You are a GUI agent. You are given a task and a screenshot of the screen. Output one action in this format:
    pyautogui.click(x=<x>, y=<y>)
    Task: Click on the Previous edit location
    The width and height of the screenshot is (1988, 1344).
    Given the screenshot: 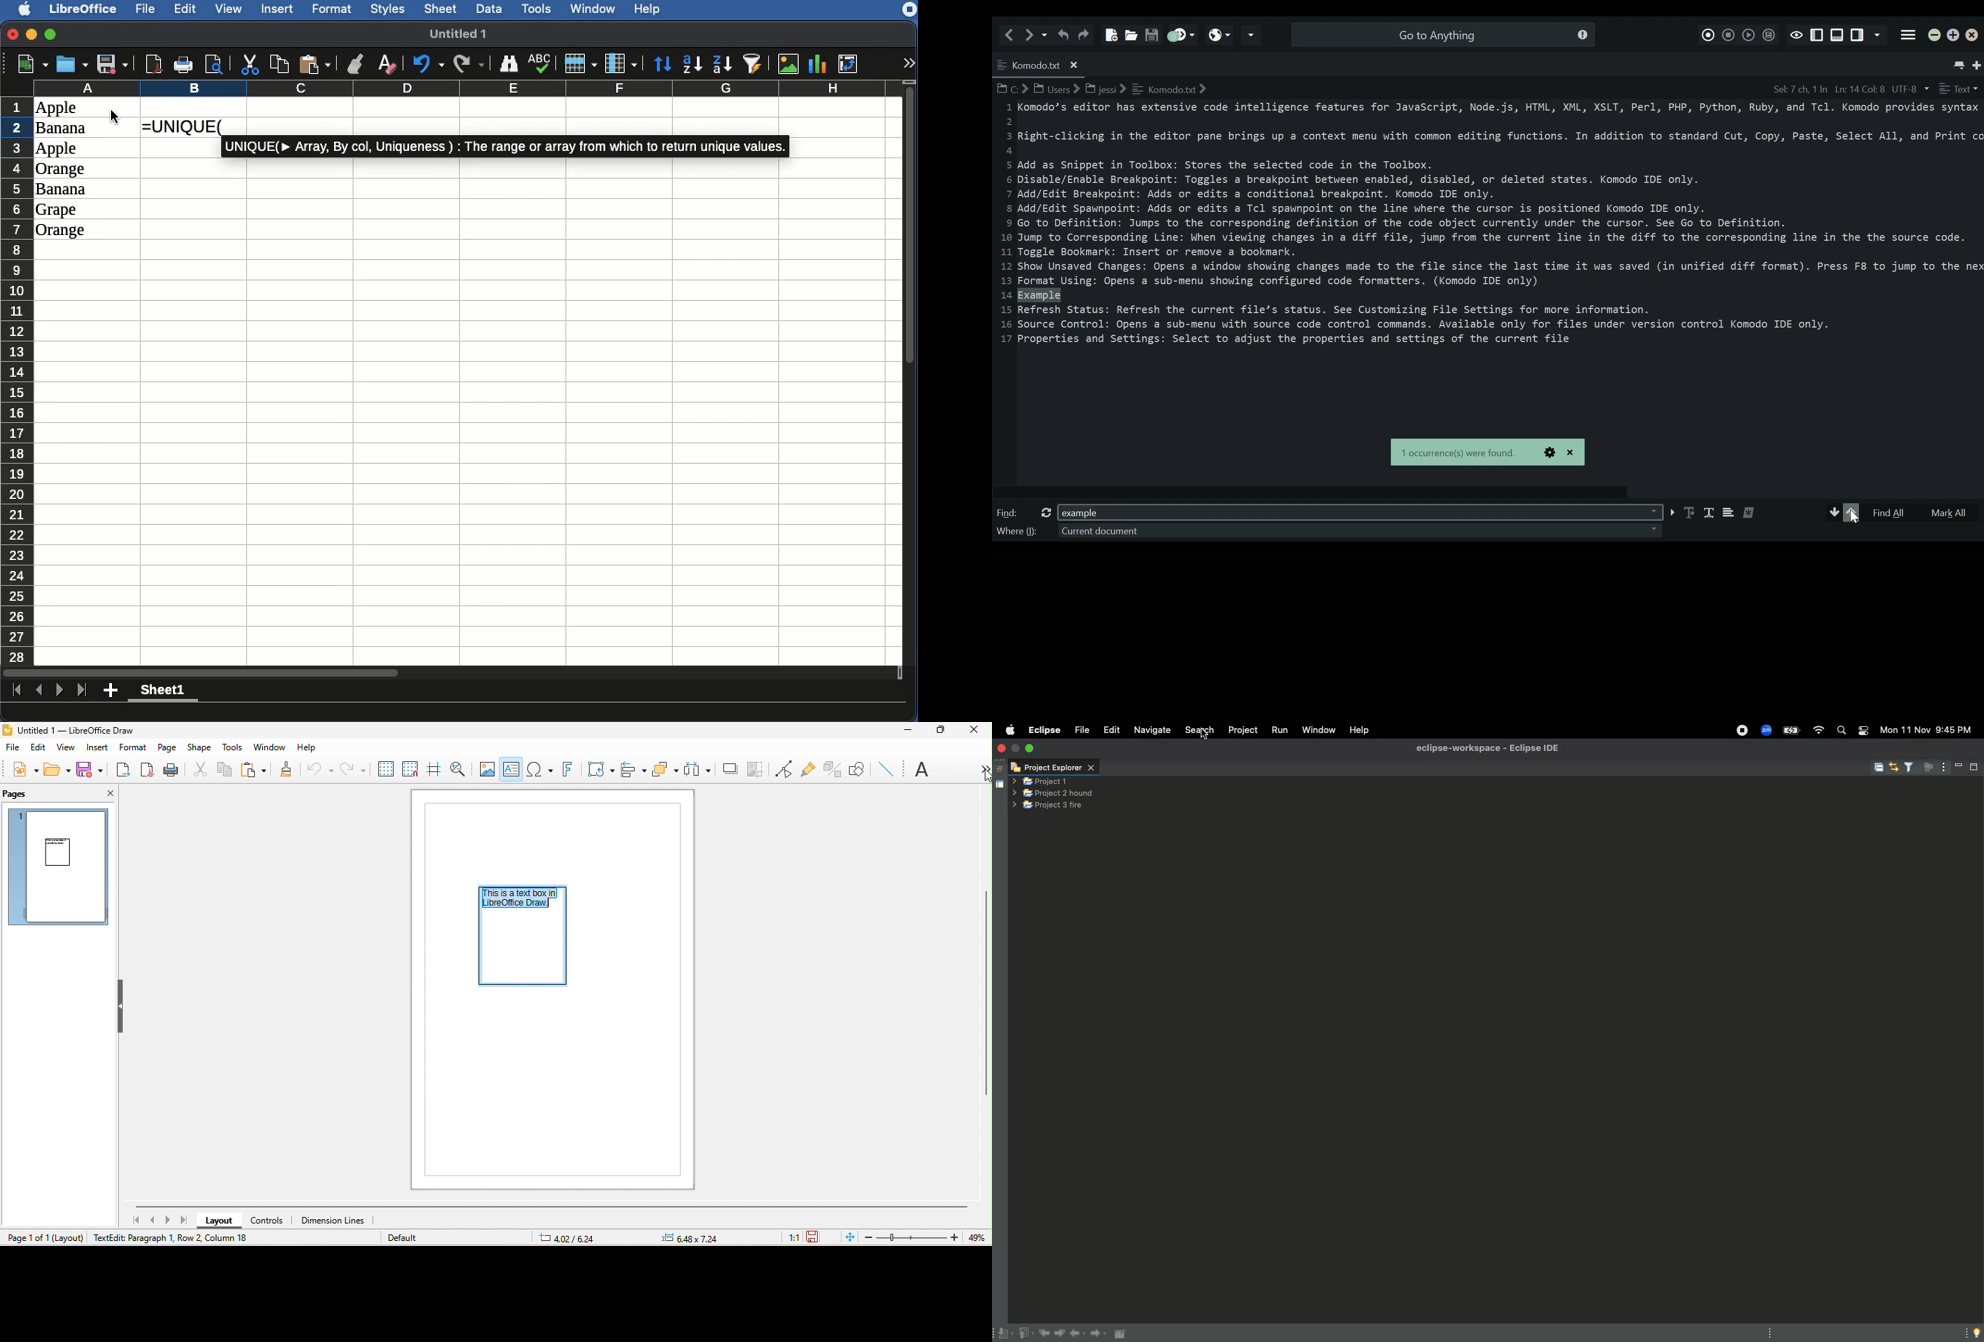 What is the action you would take?
    pyautogui.click(x=1046, y=1334)
    